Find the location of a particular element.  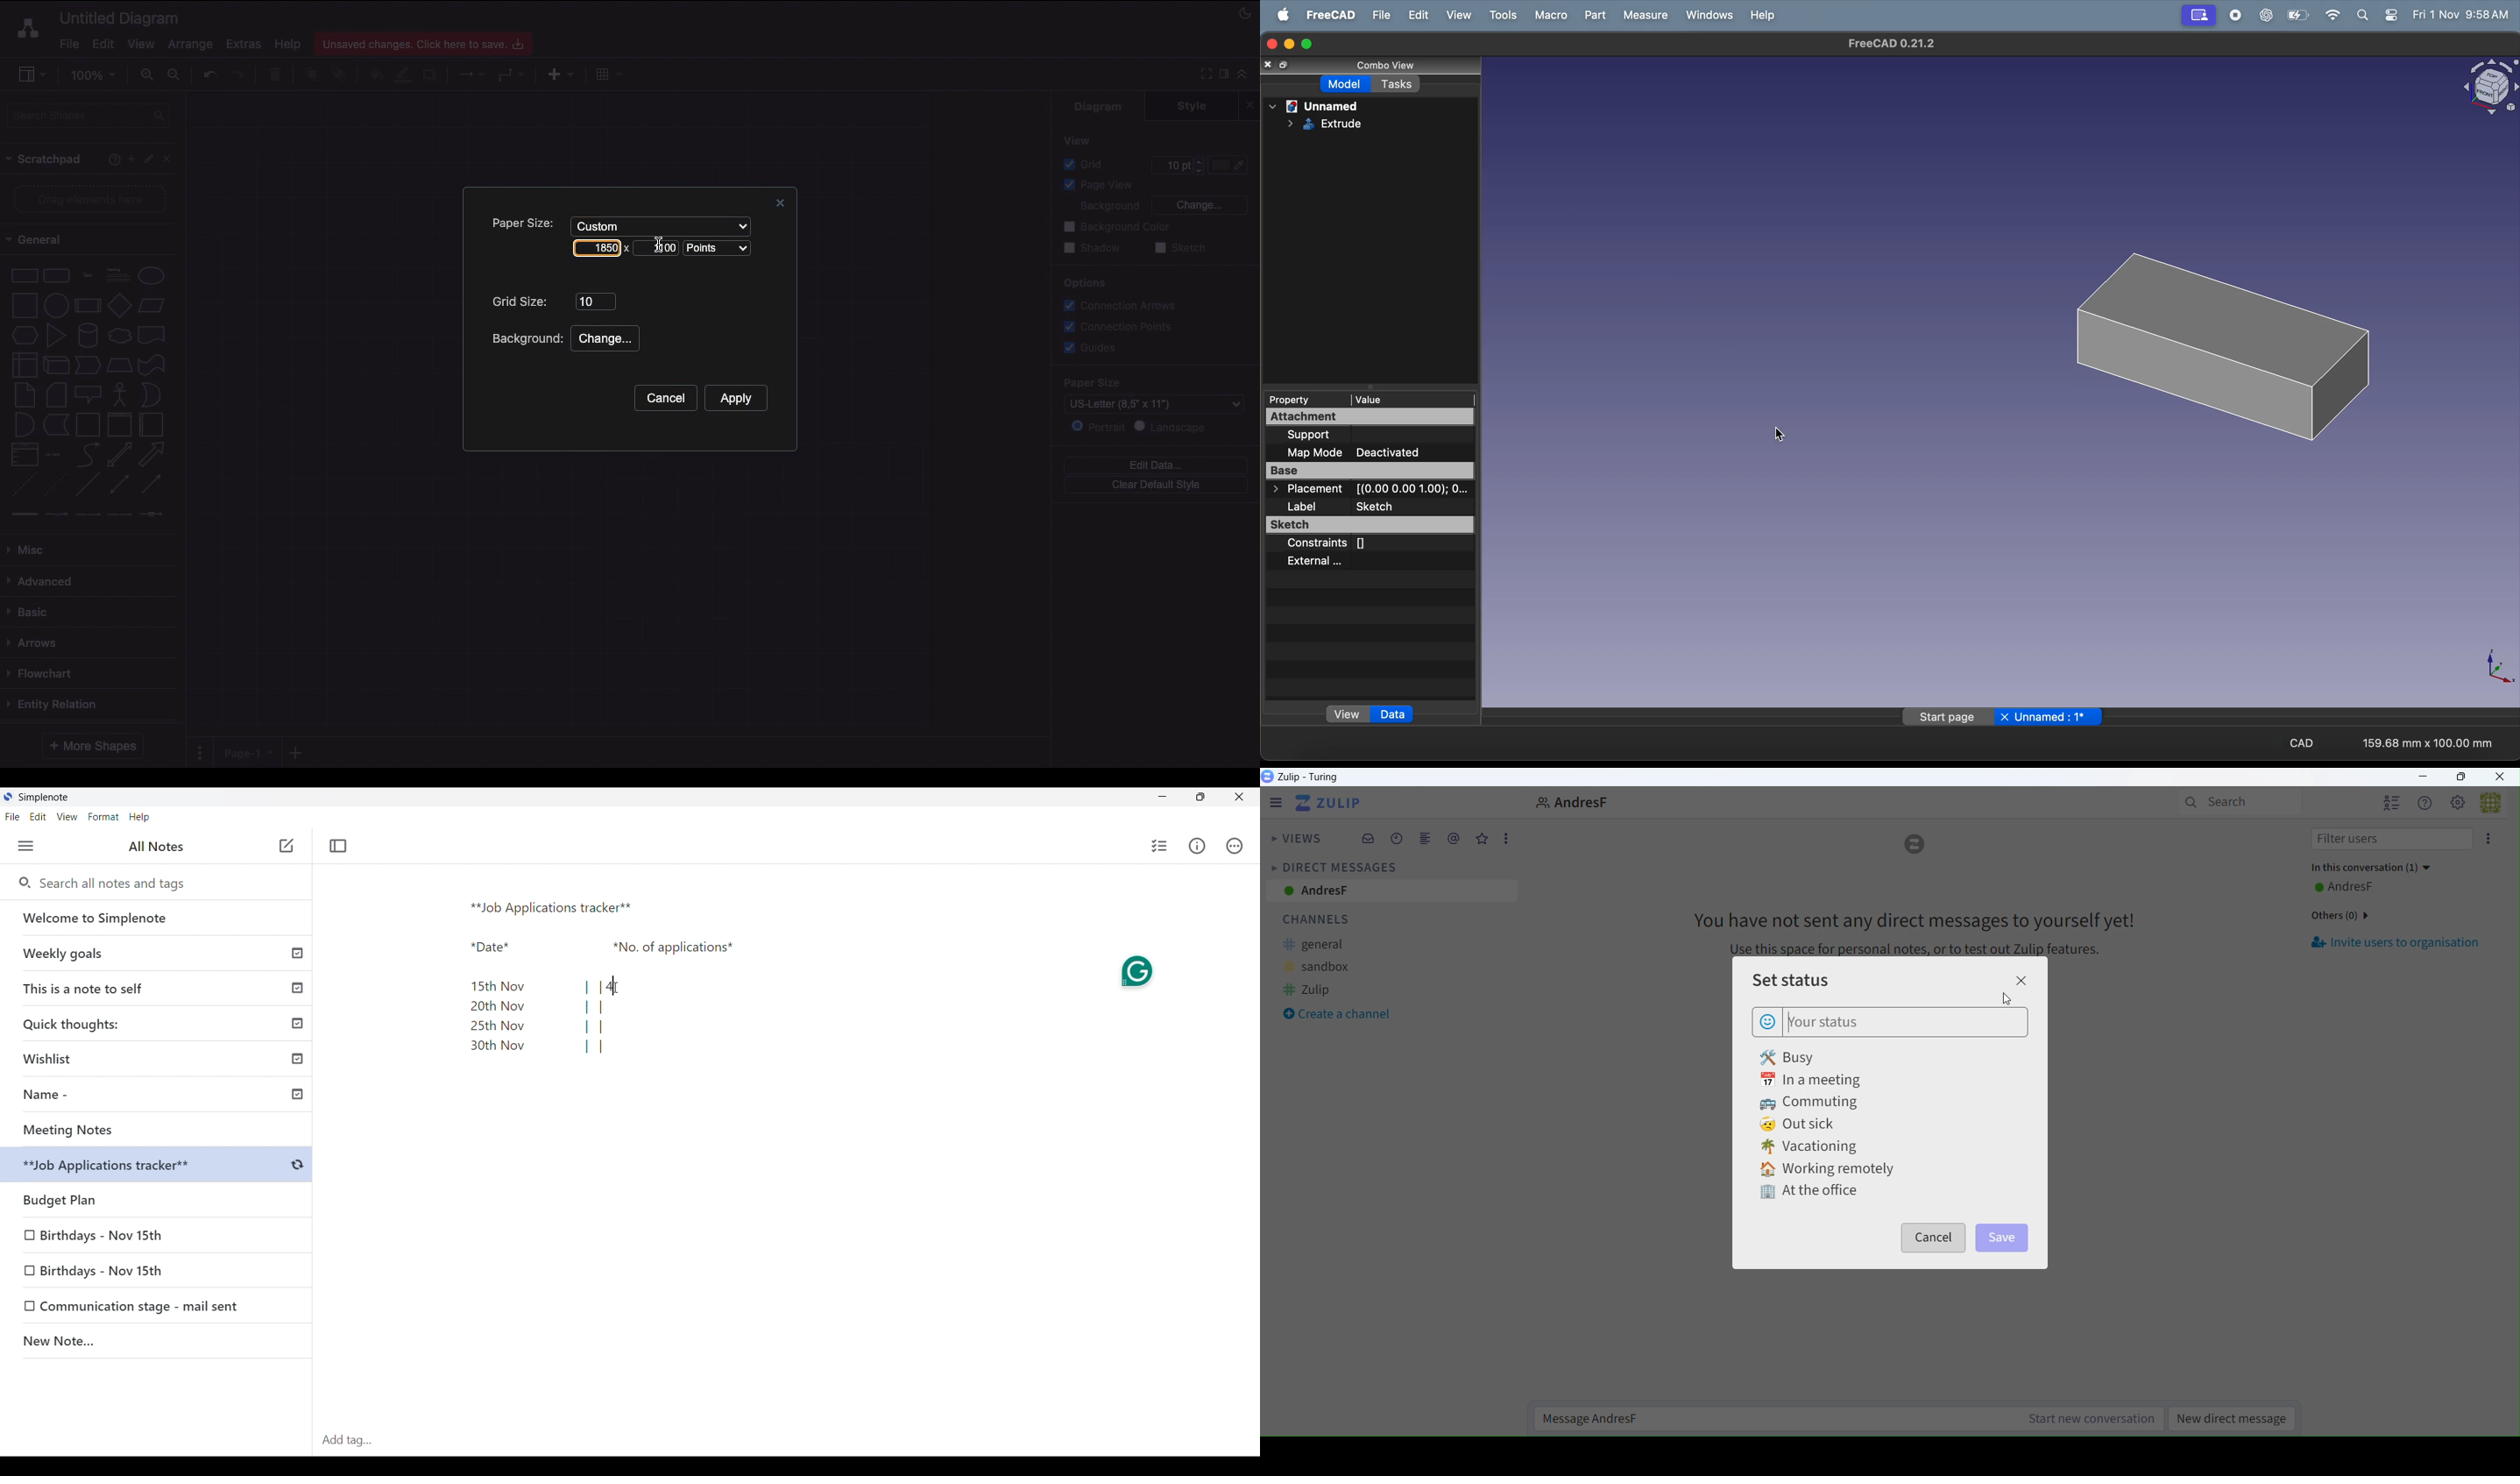

To front is located at coordinates (311, 75).